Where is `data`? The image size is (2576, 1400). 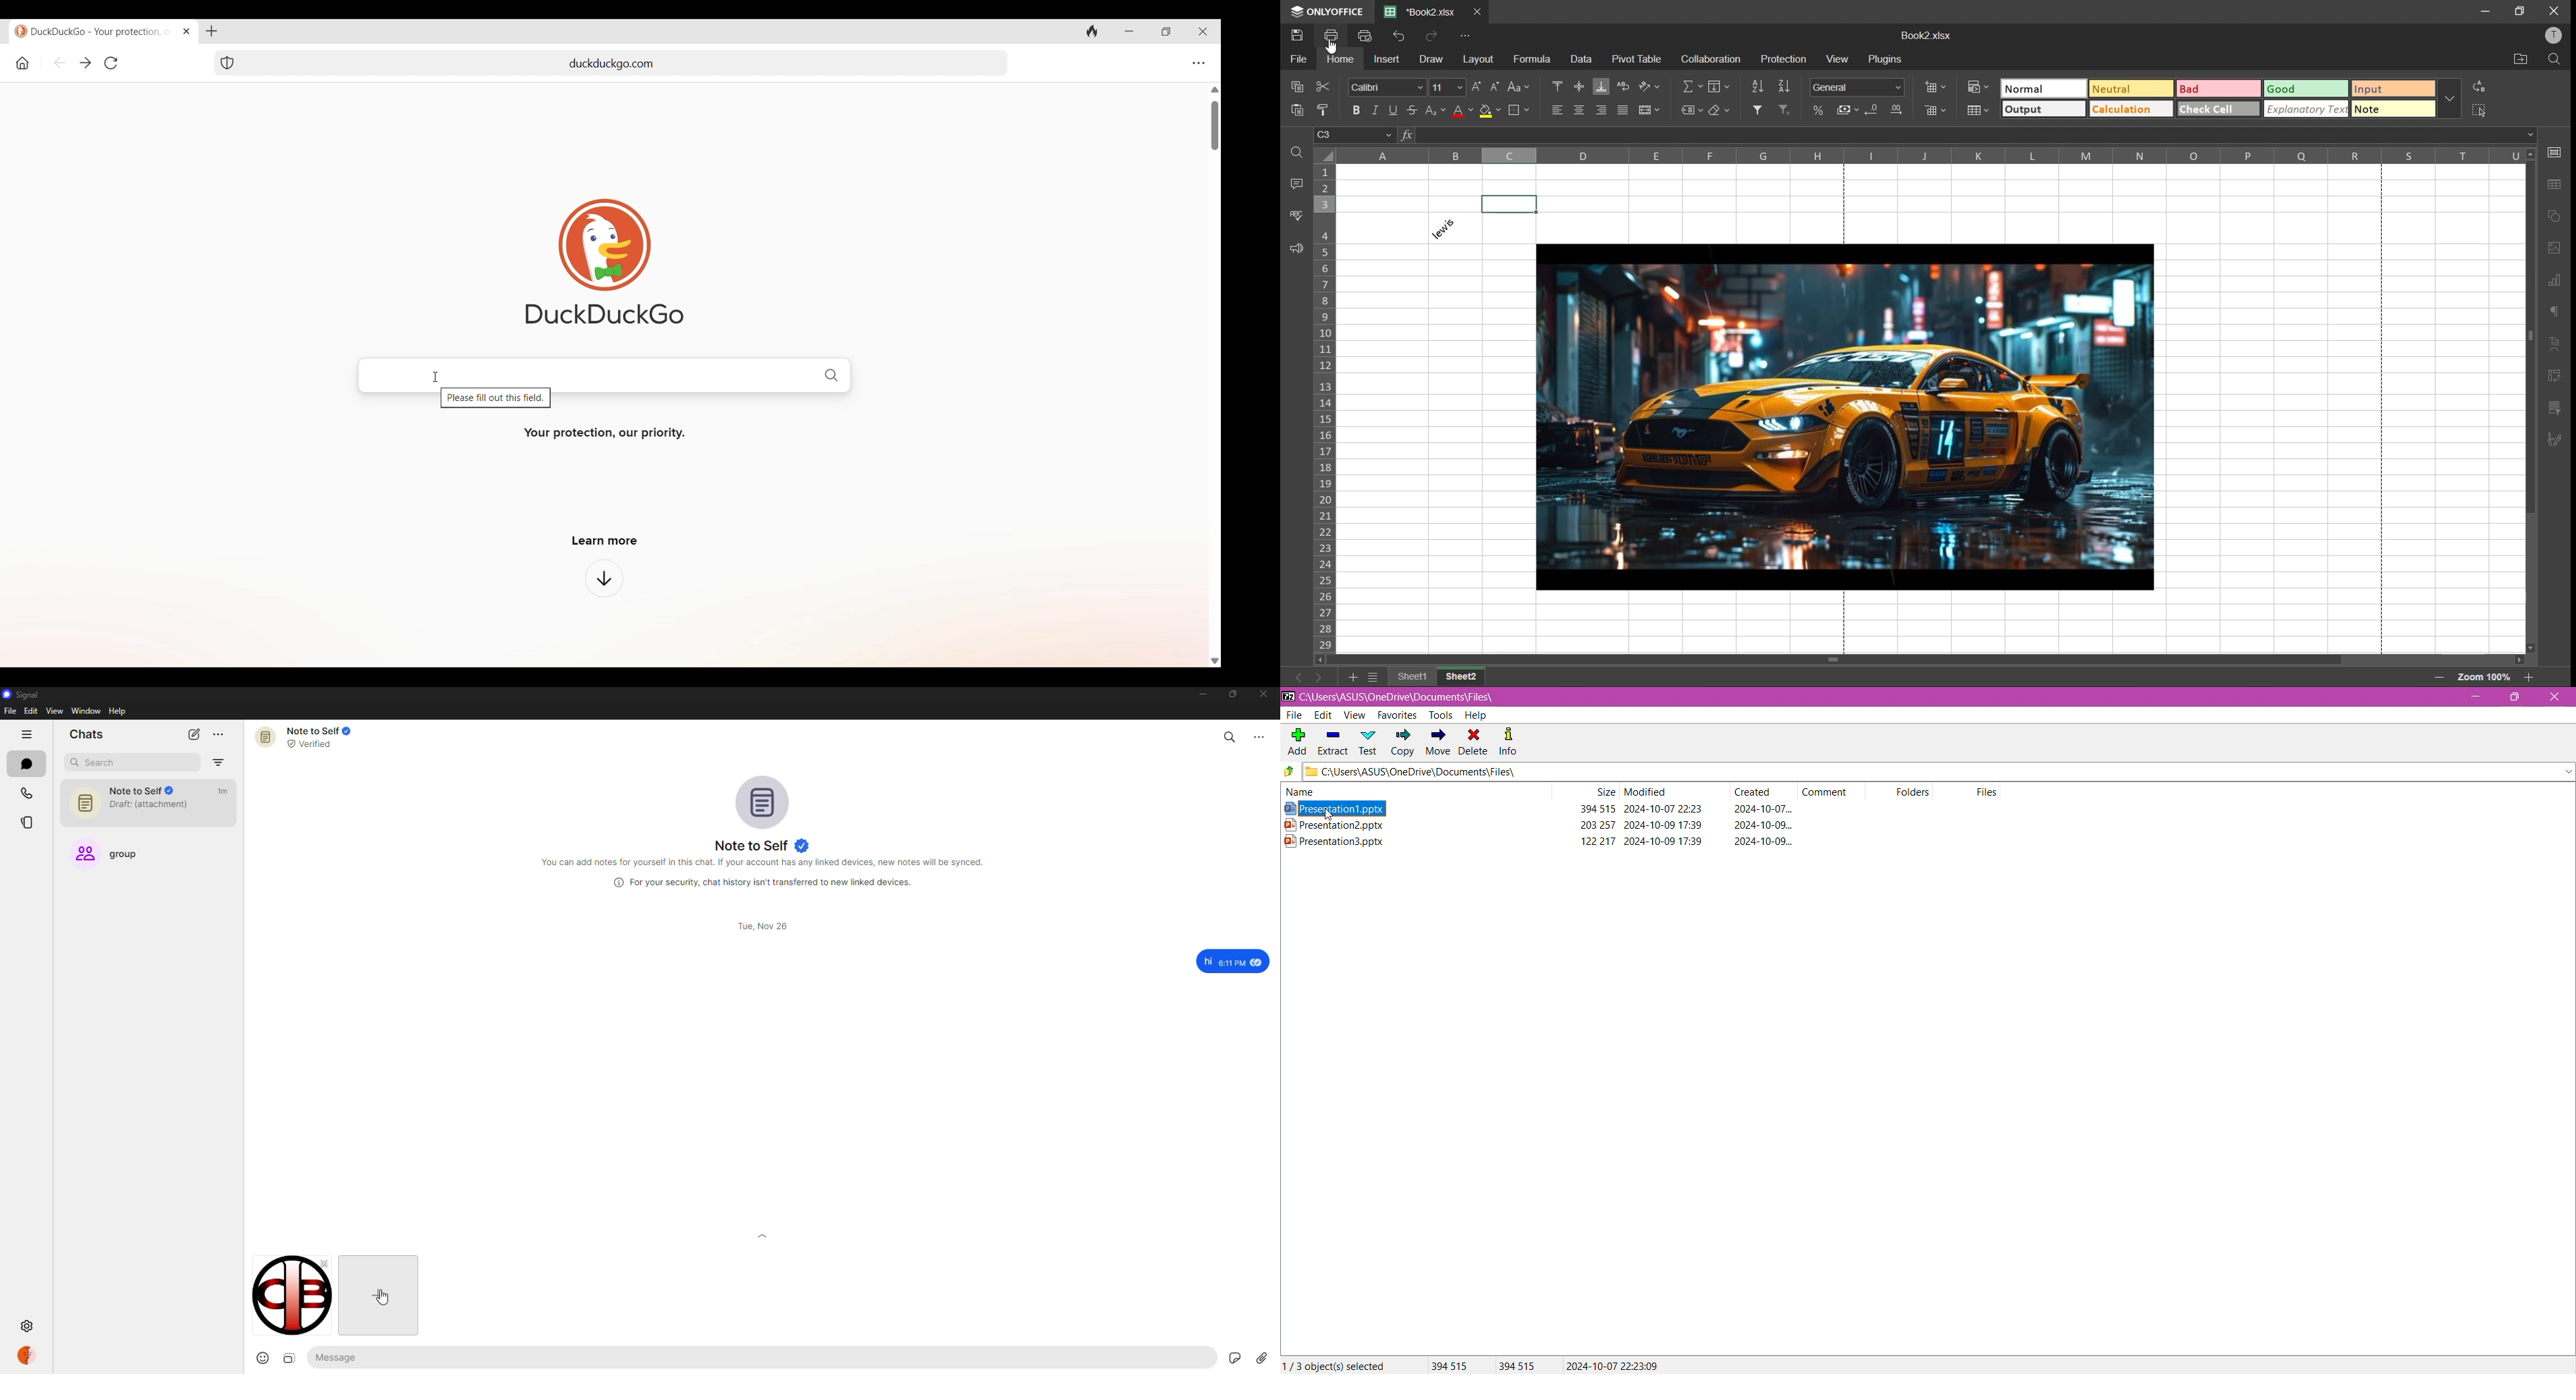
data is located at coordinates (1579, 58).